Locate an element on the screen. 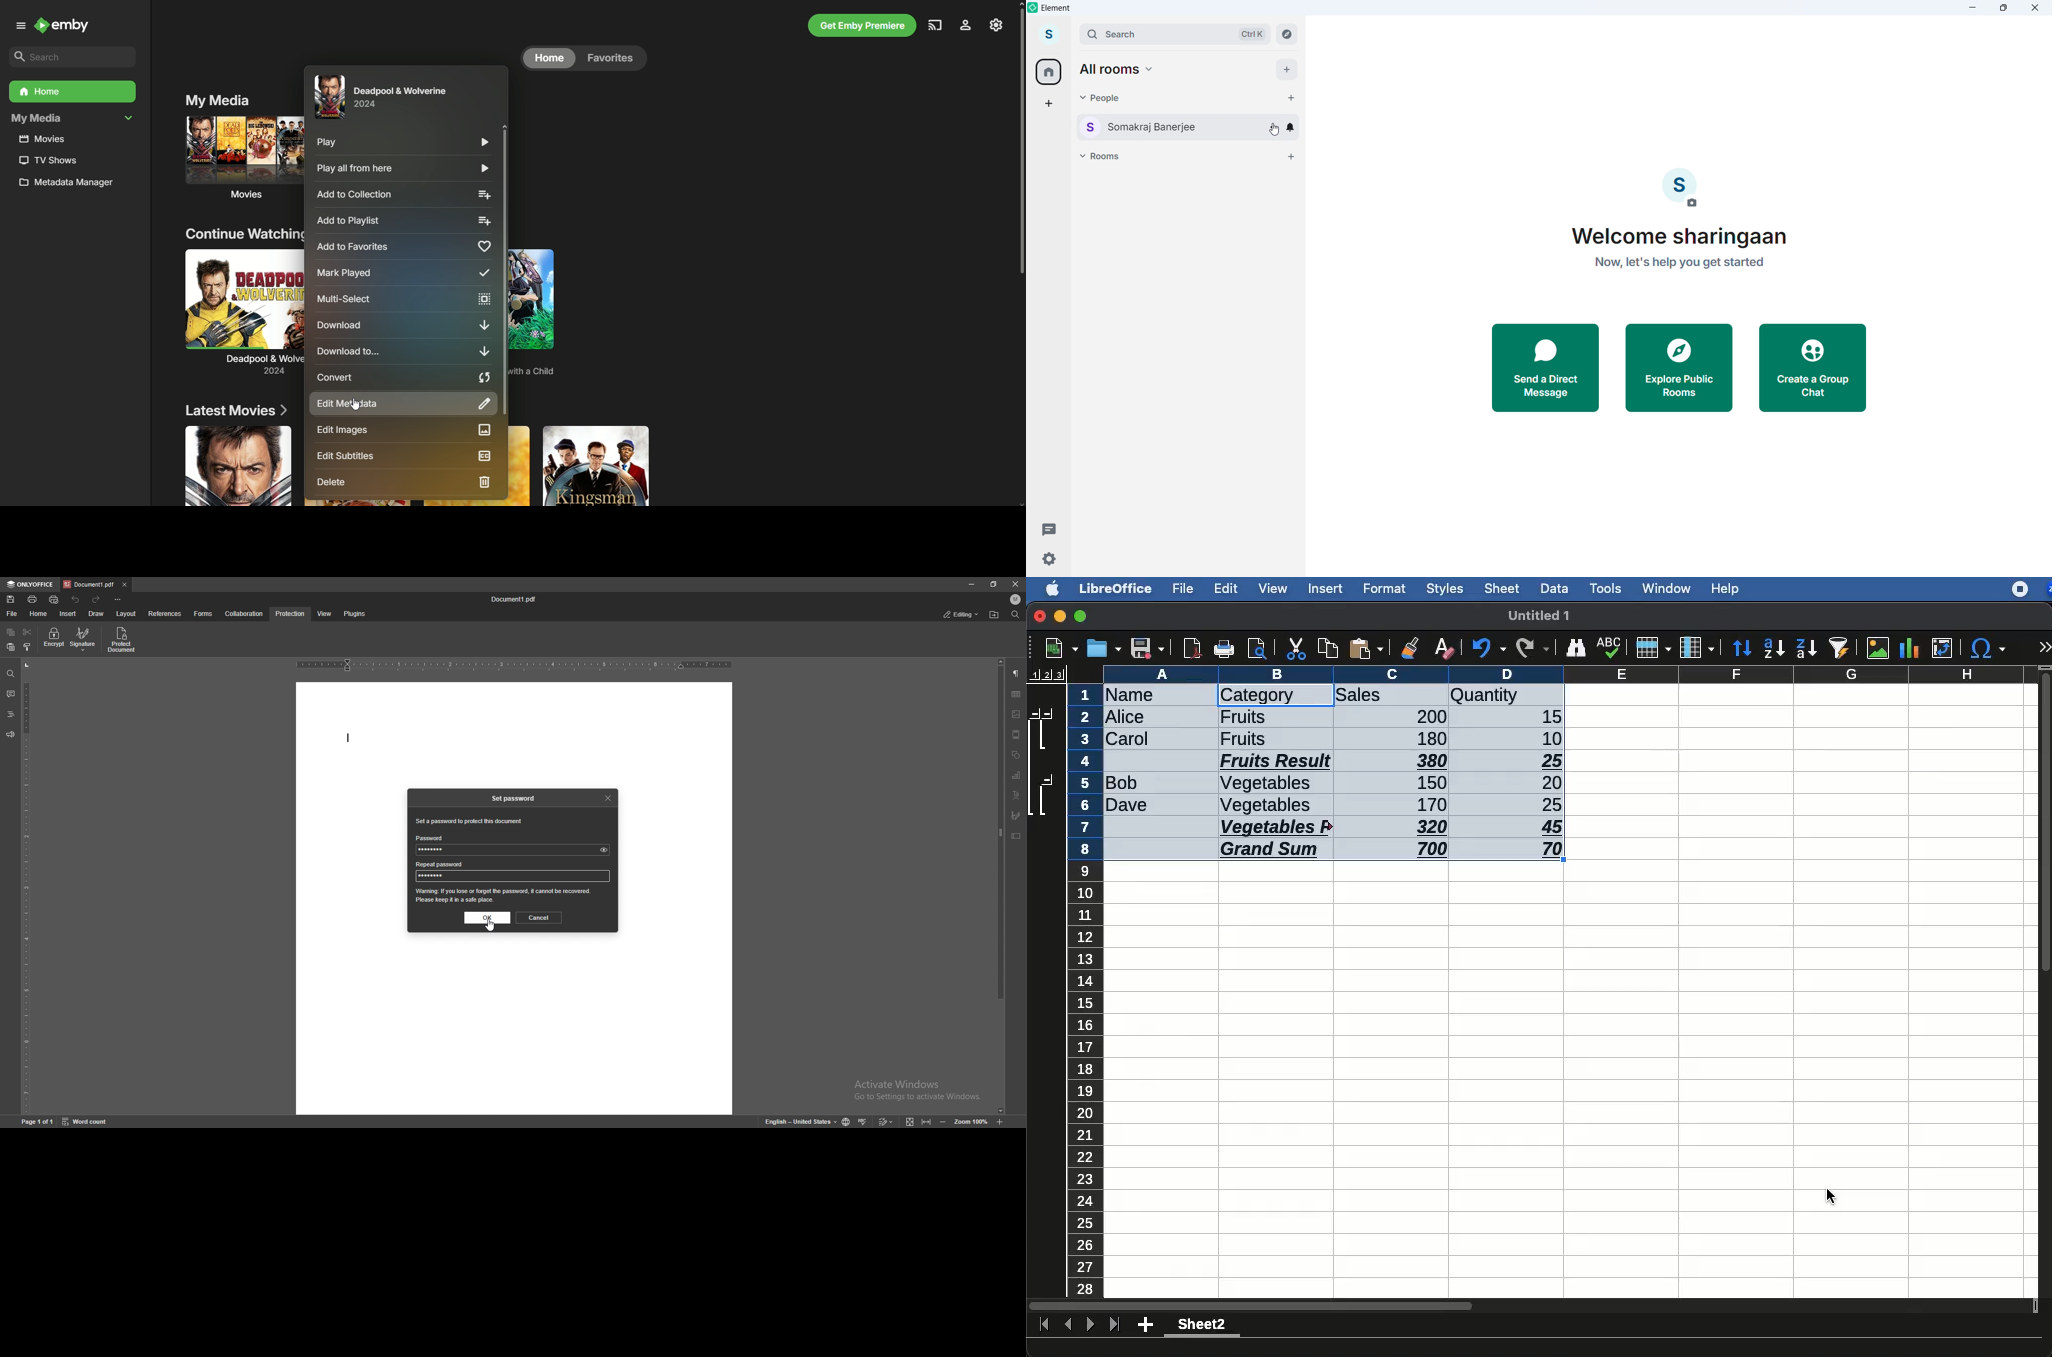  tools is located at coordinates (1607, 588).